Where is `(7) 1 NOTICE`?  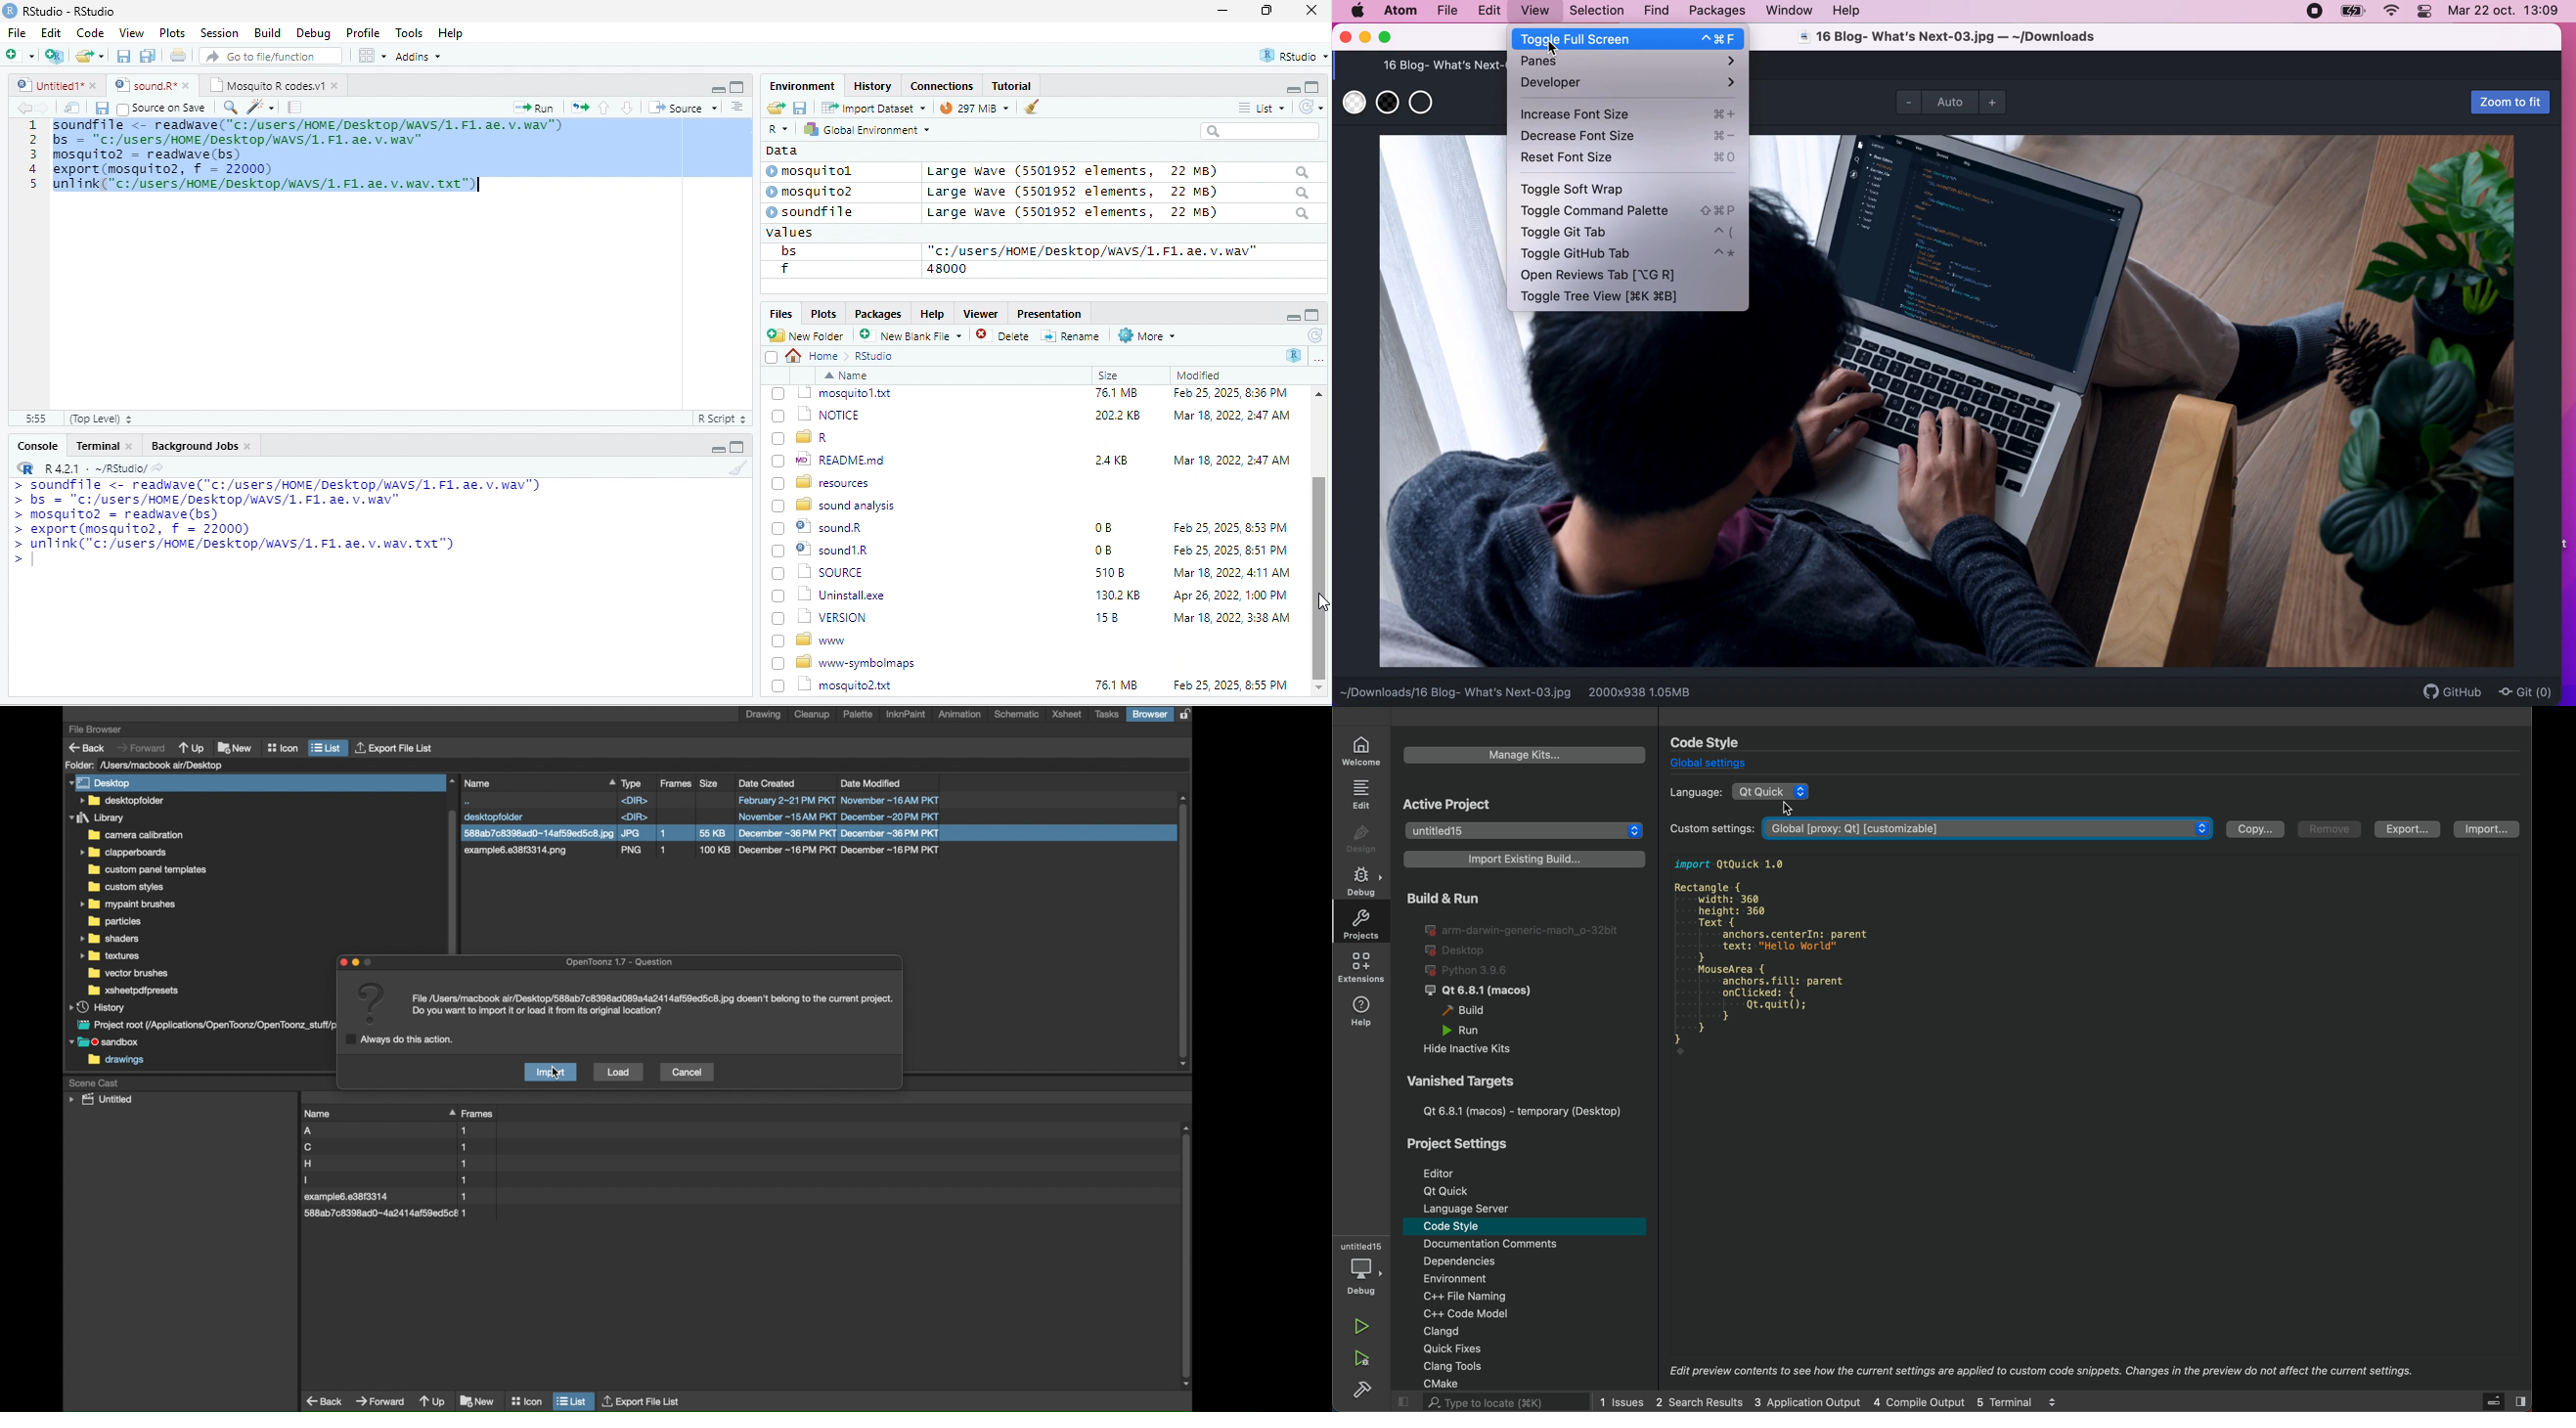 (7) 1 NOTICE is located at coordinates (814, 532).